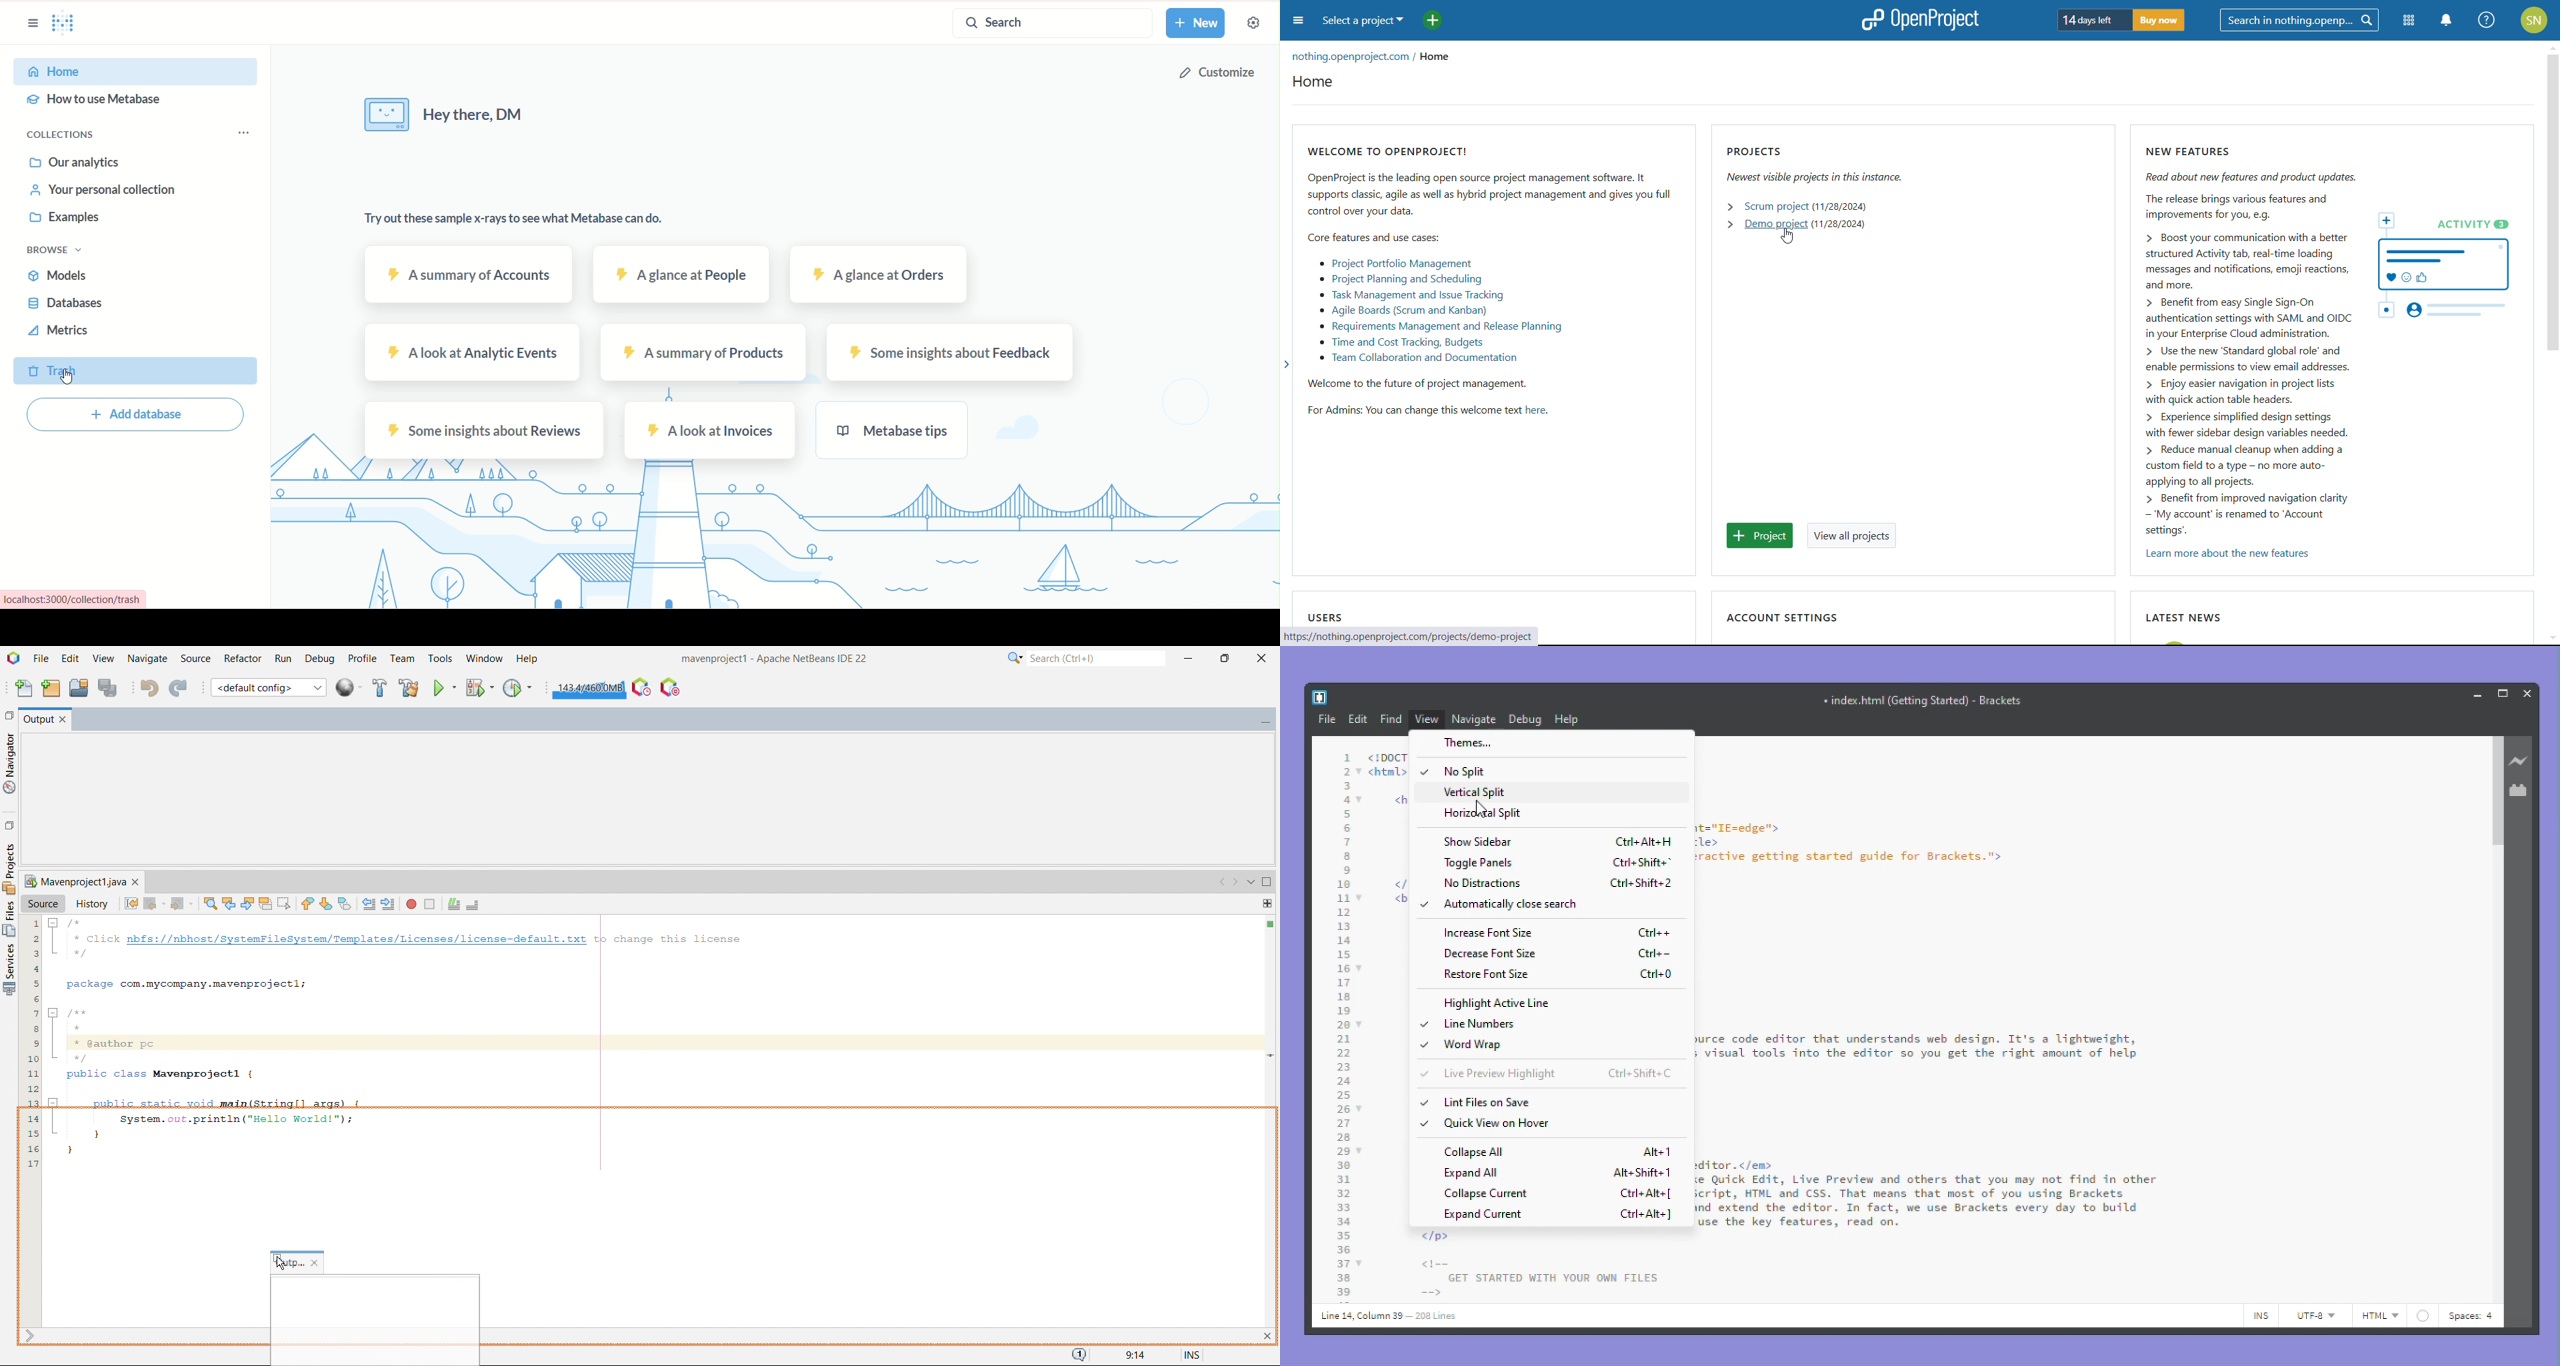 This screenshot has height=1372, width=2576. I want to click on home, so click(1313, 81).